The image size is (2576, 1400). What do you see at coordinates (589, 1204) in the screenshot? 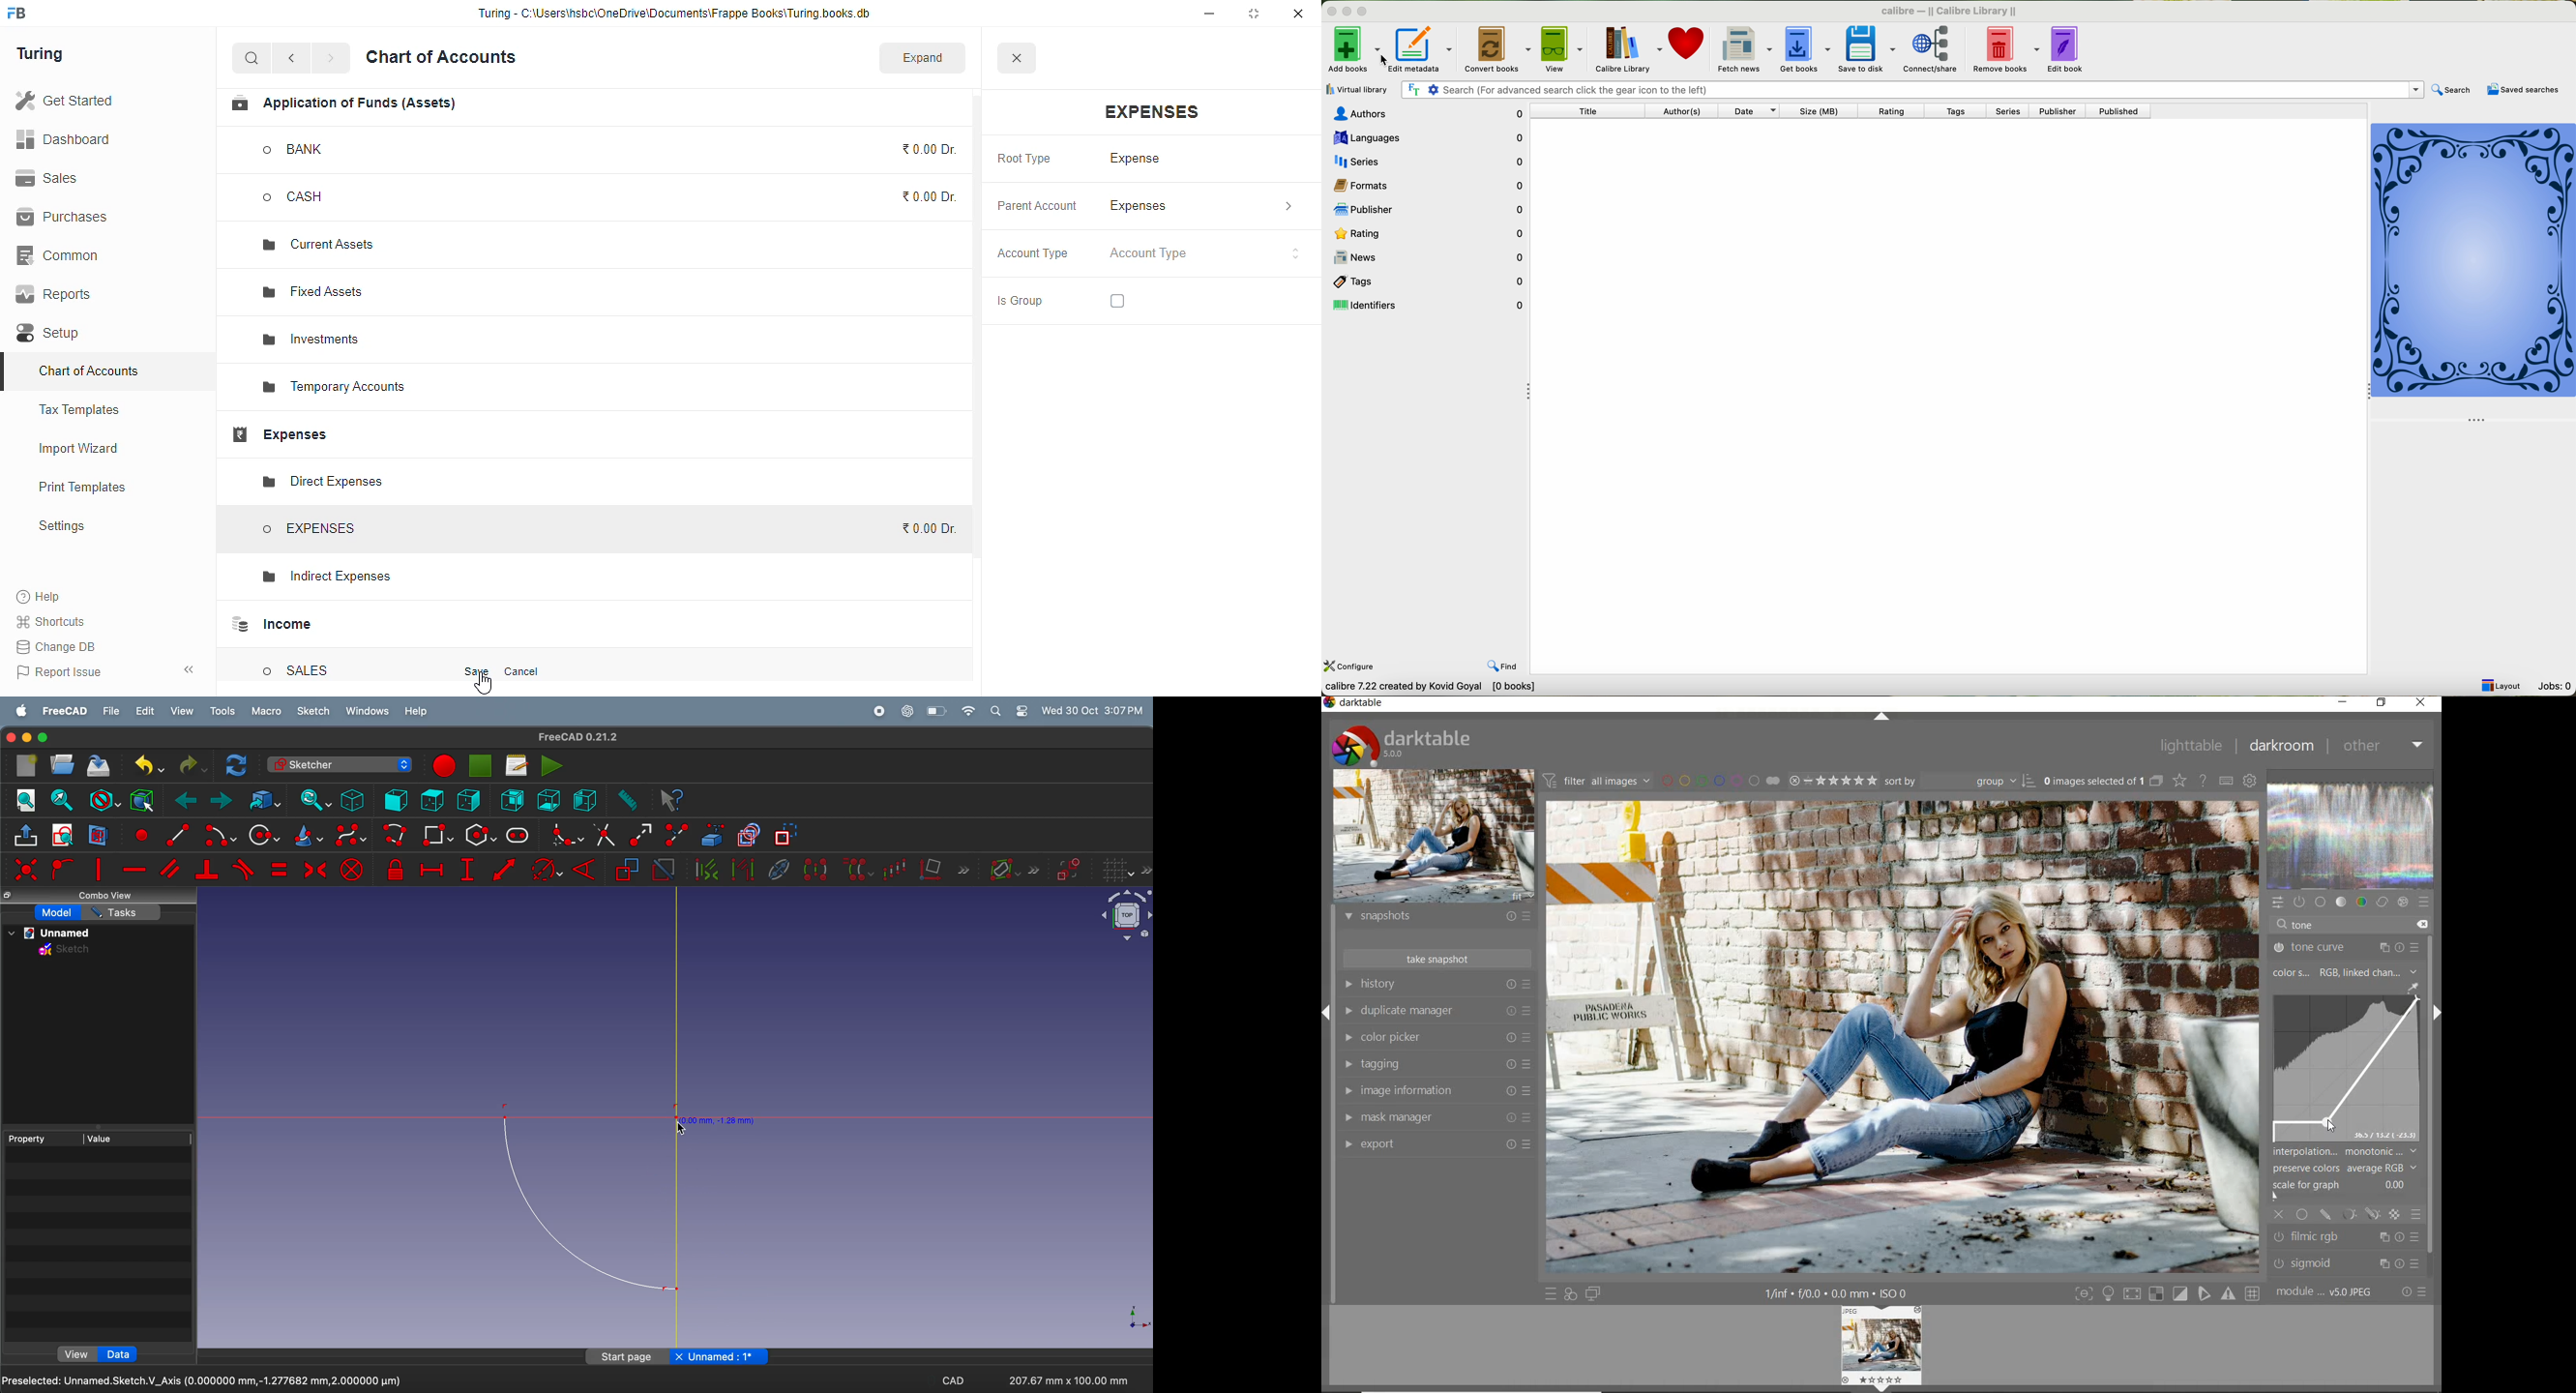
I see `arc` at bounding box center [589, 1204].